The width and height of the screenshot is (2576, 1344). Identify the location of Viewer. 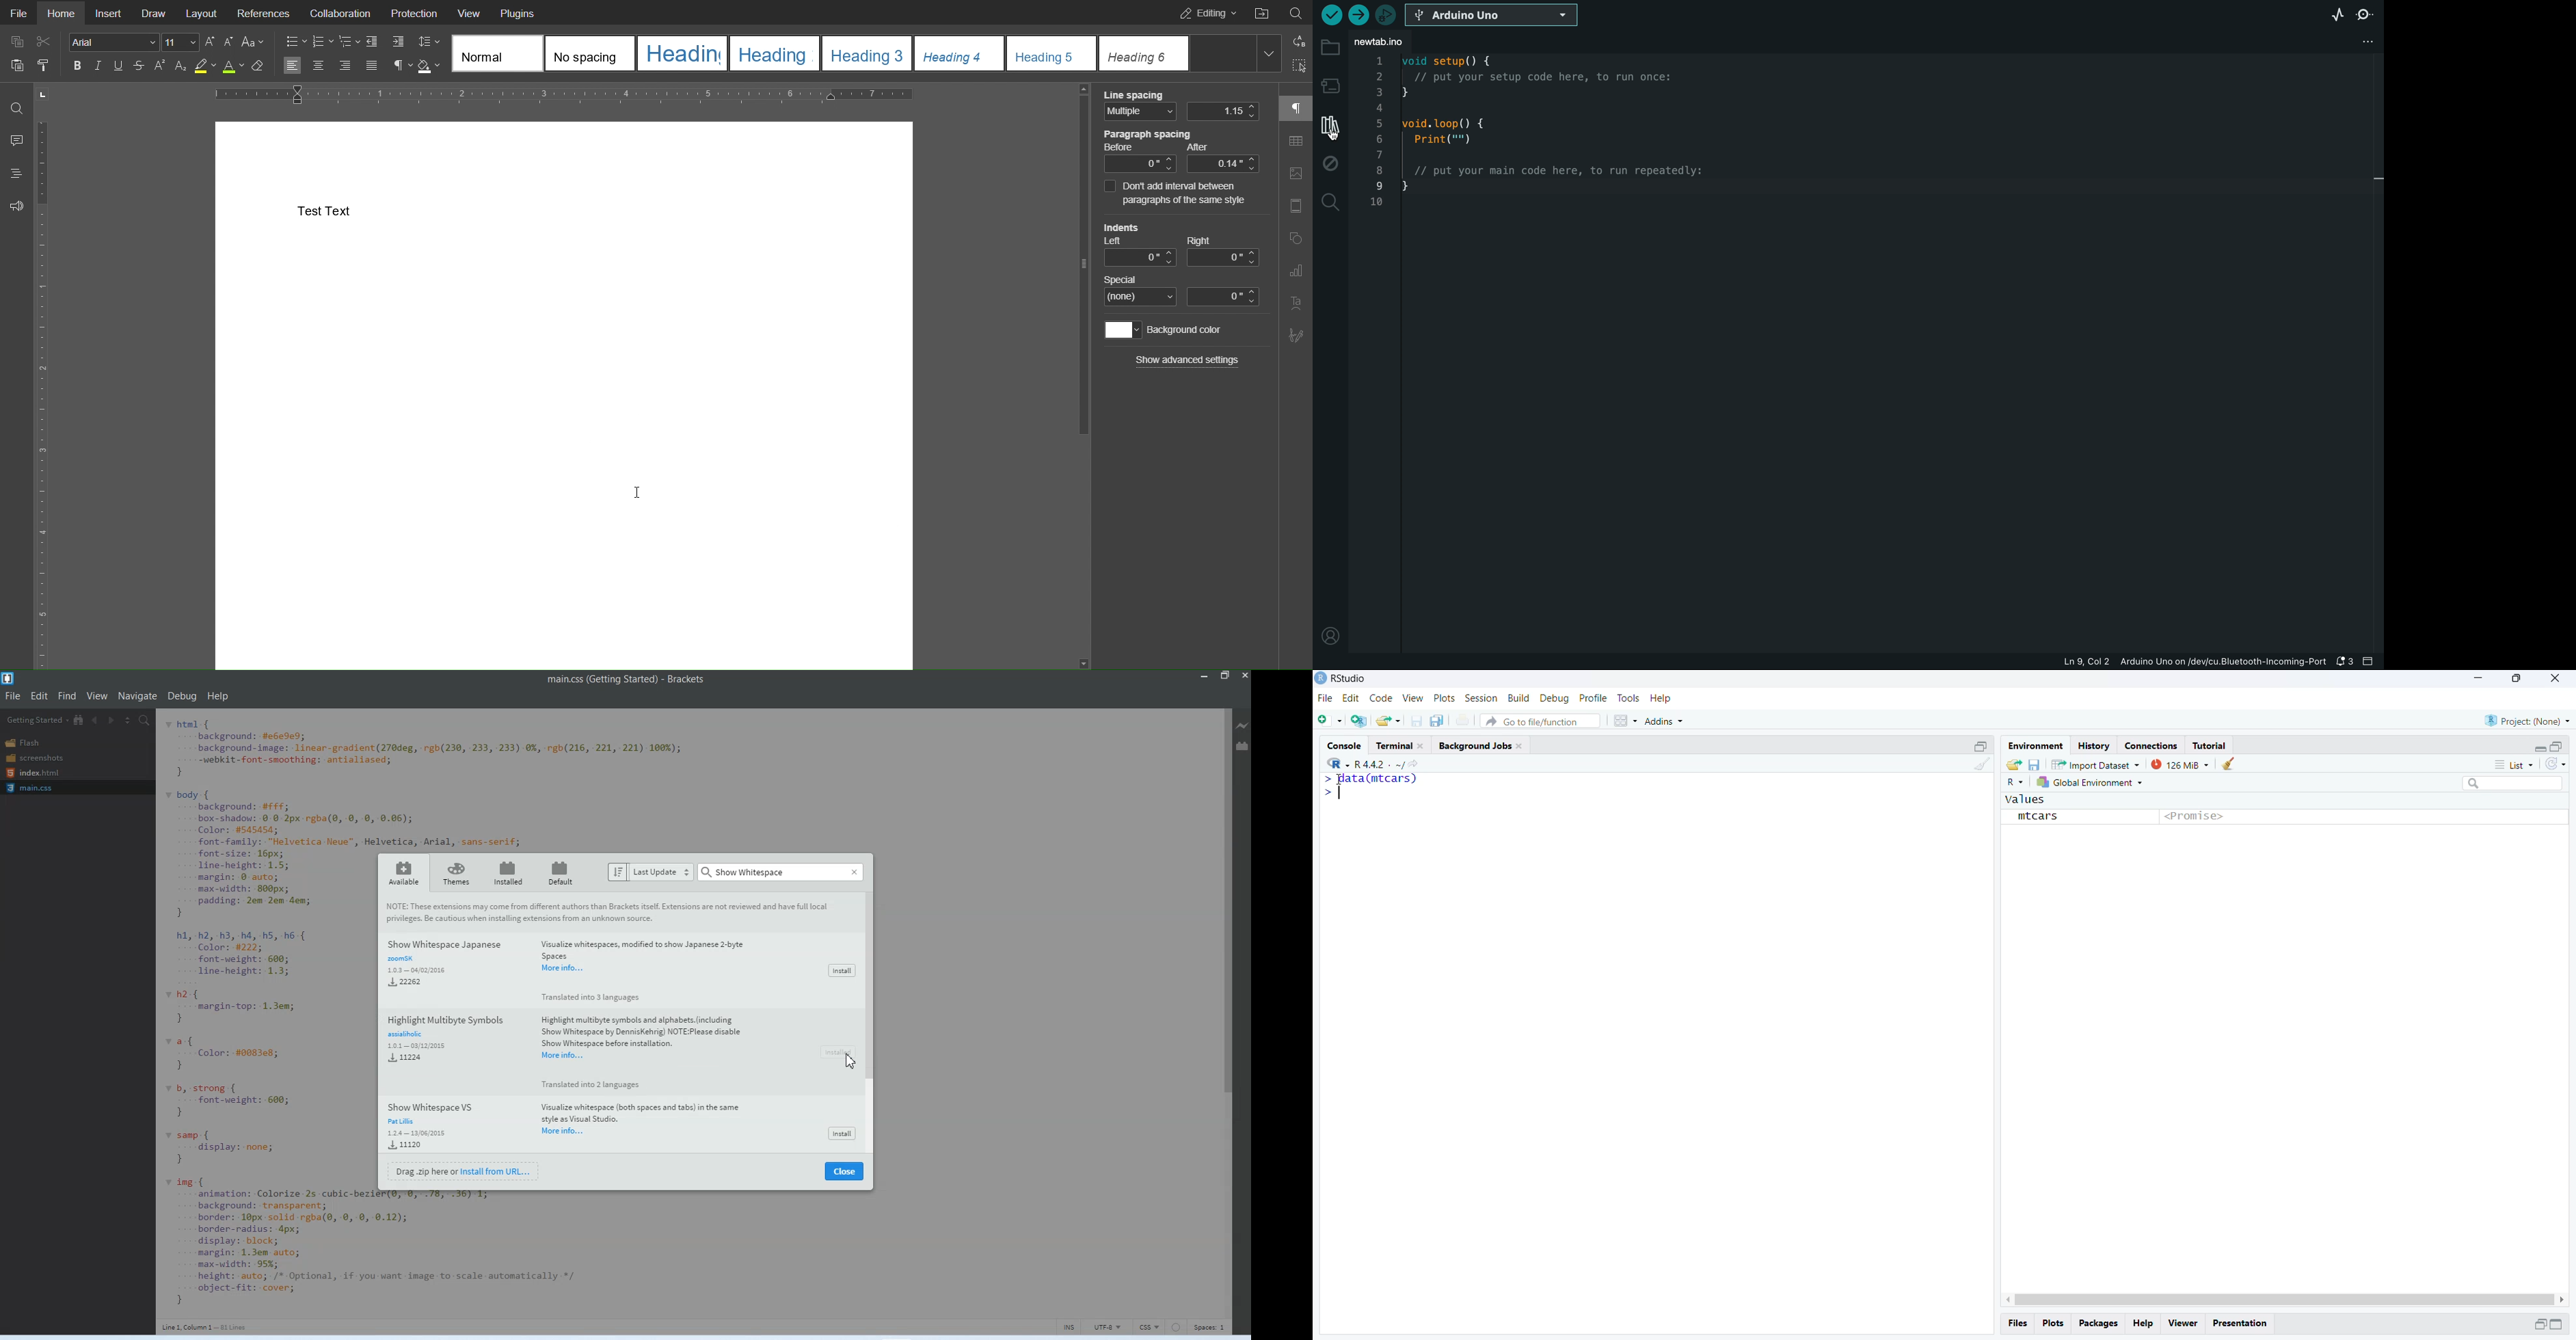
(2183, 1324).